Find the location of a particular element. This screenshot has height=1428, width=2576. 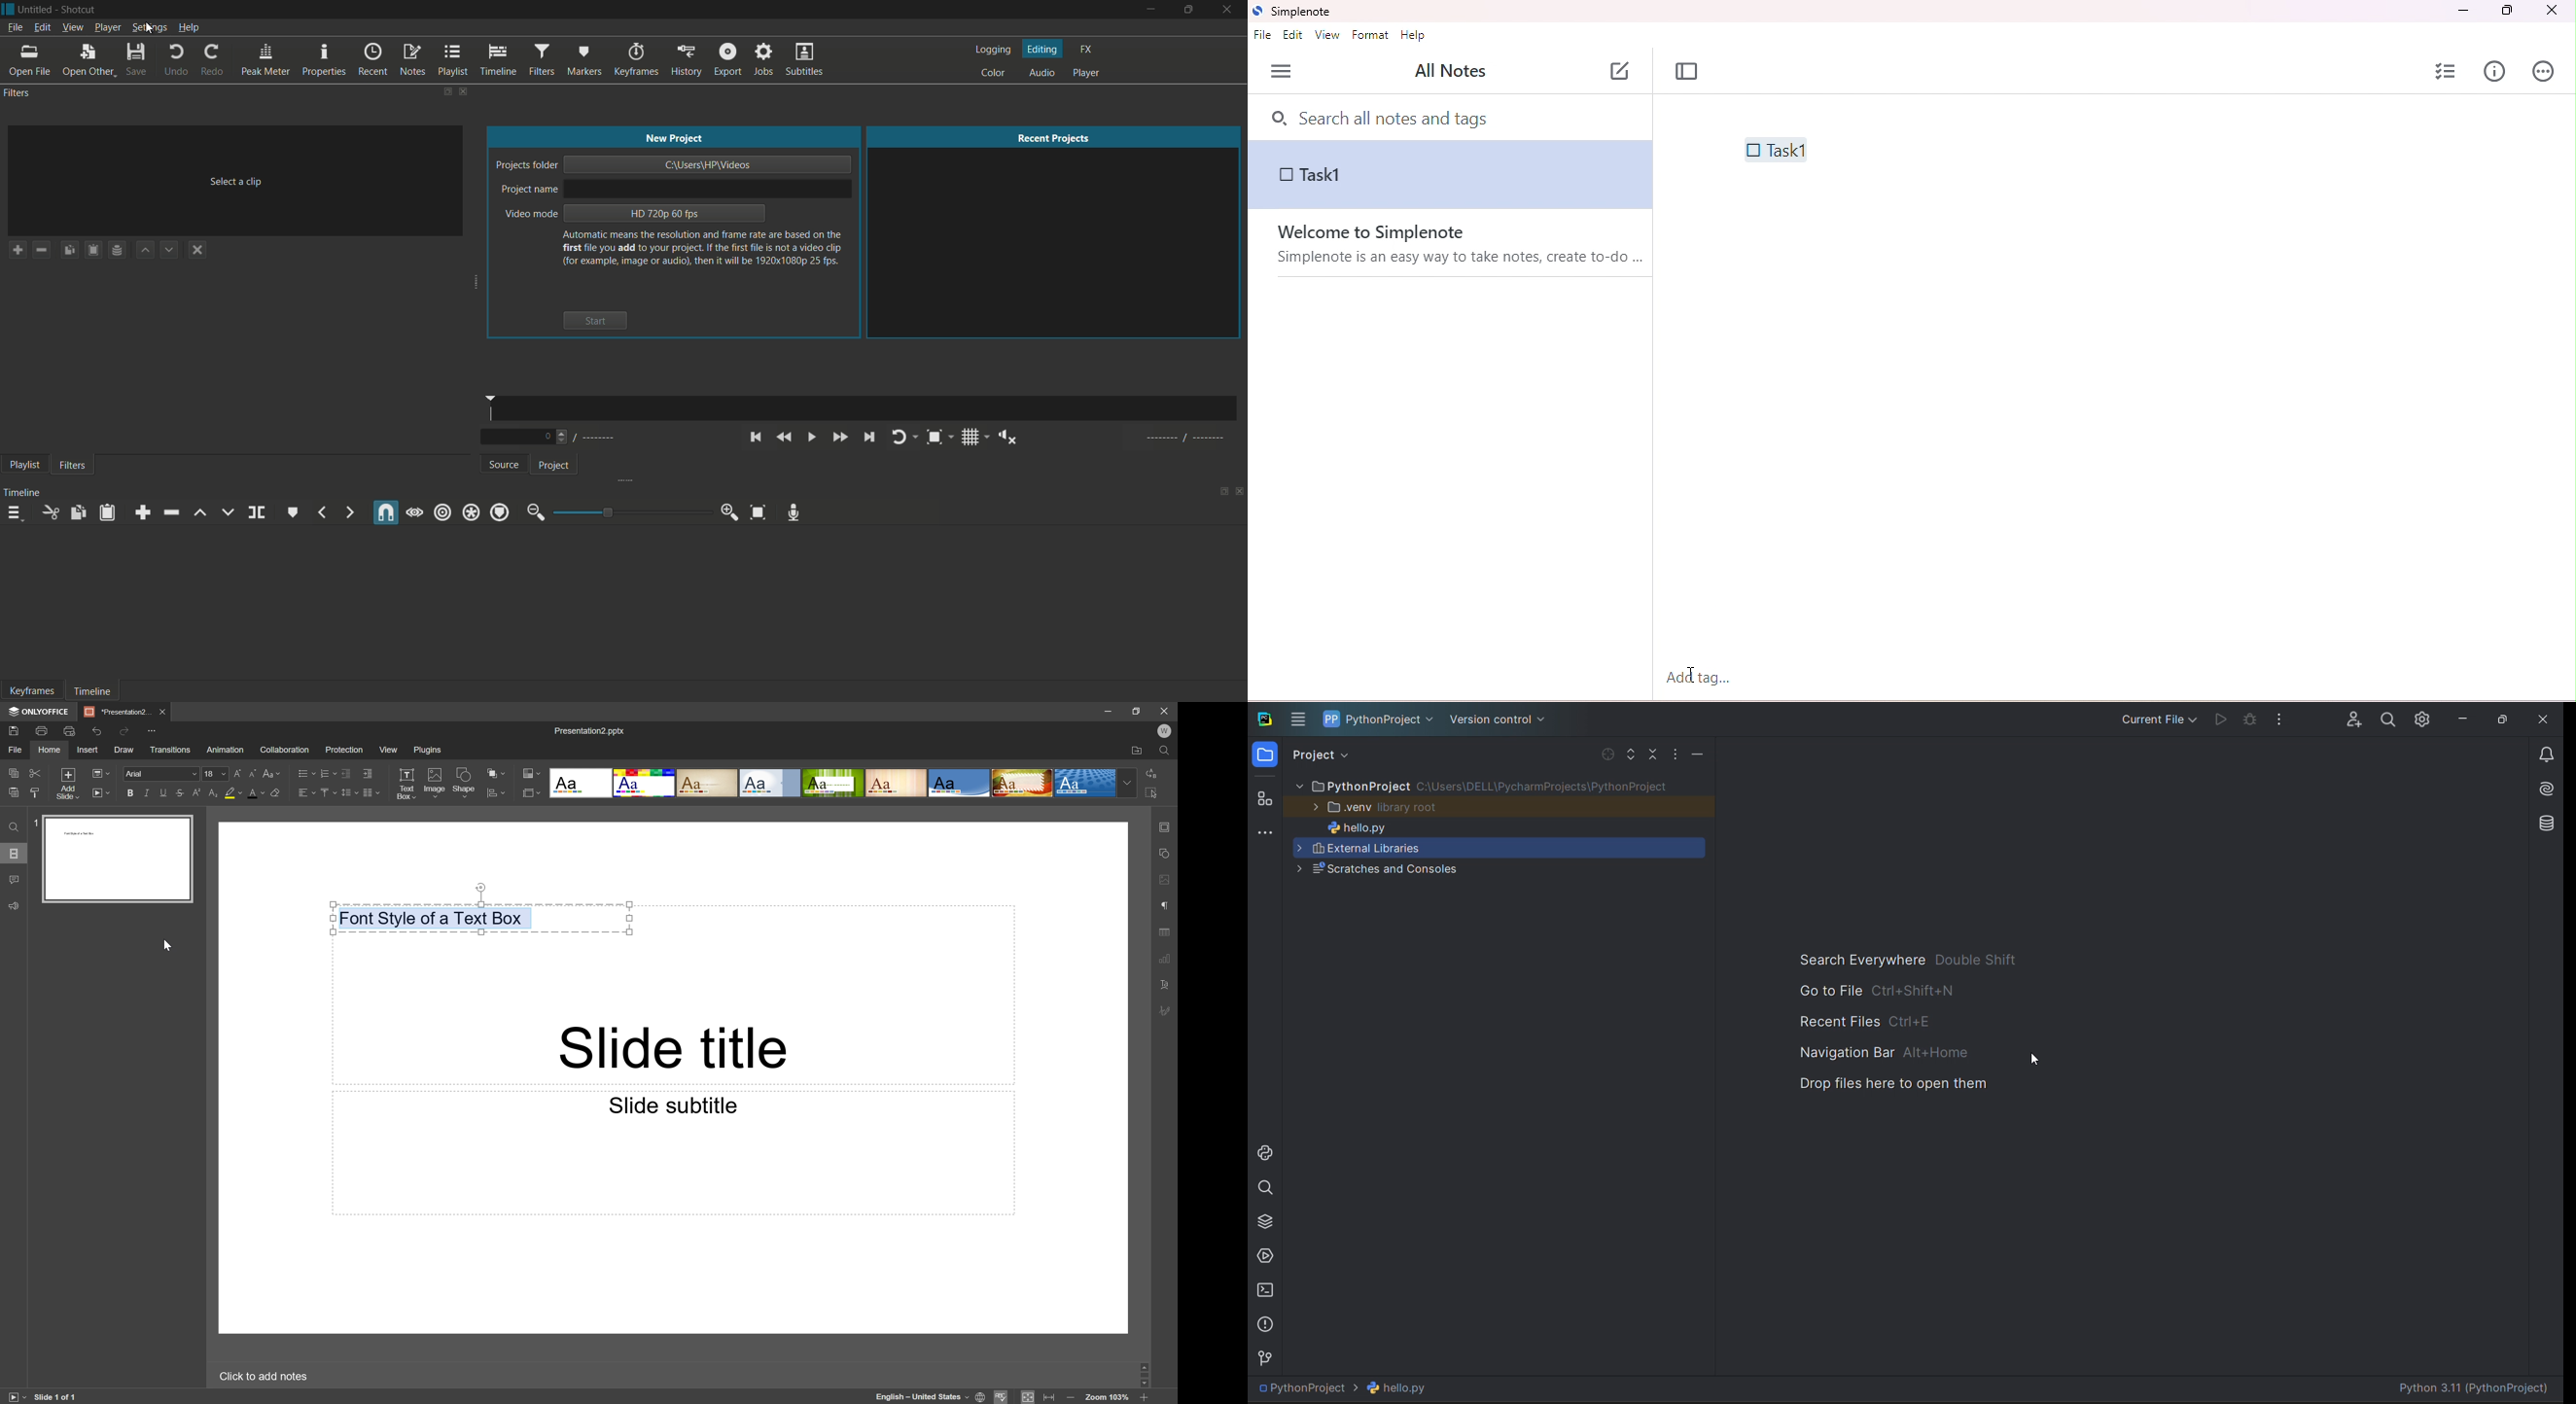

Insert columns is located at coordinates (373, 792).